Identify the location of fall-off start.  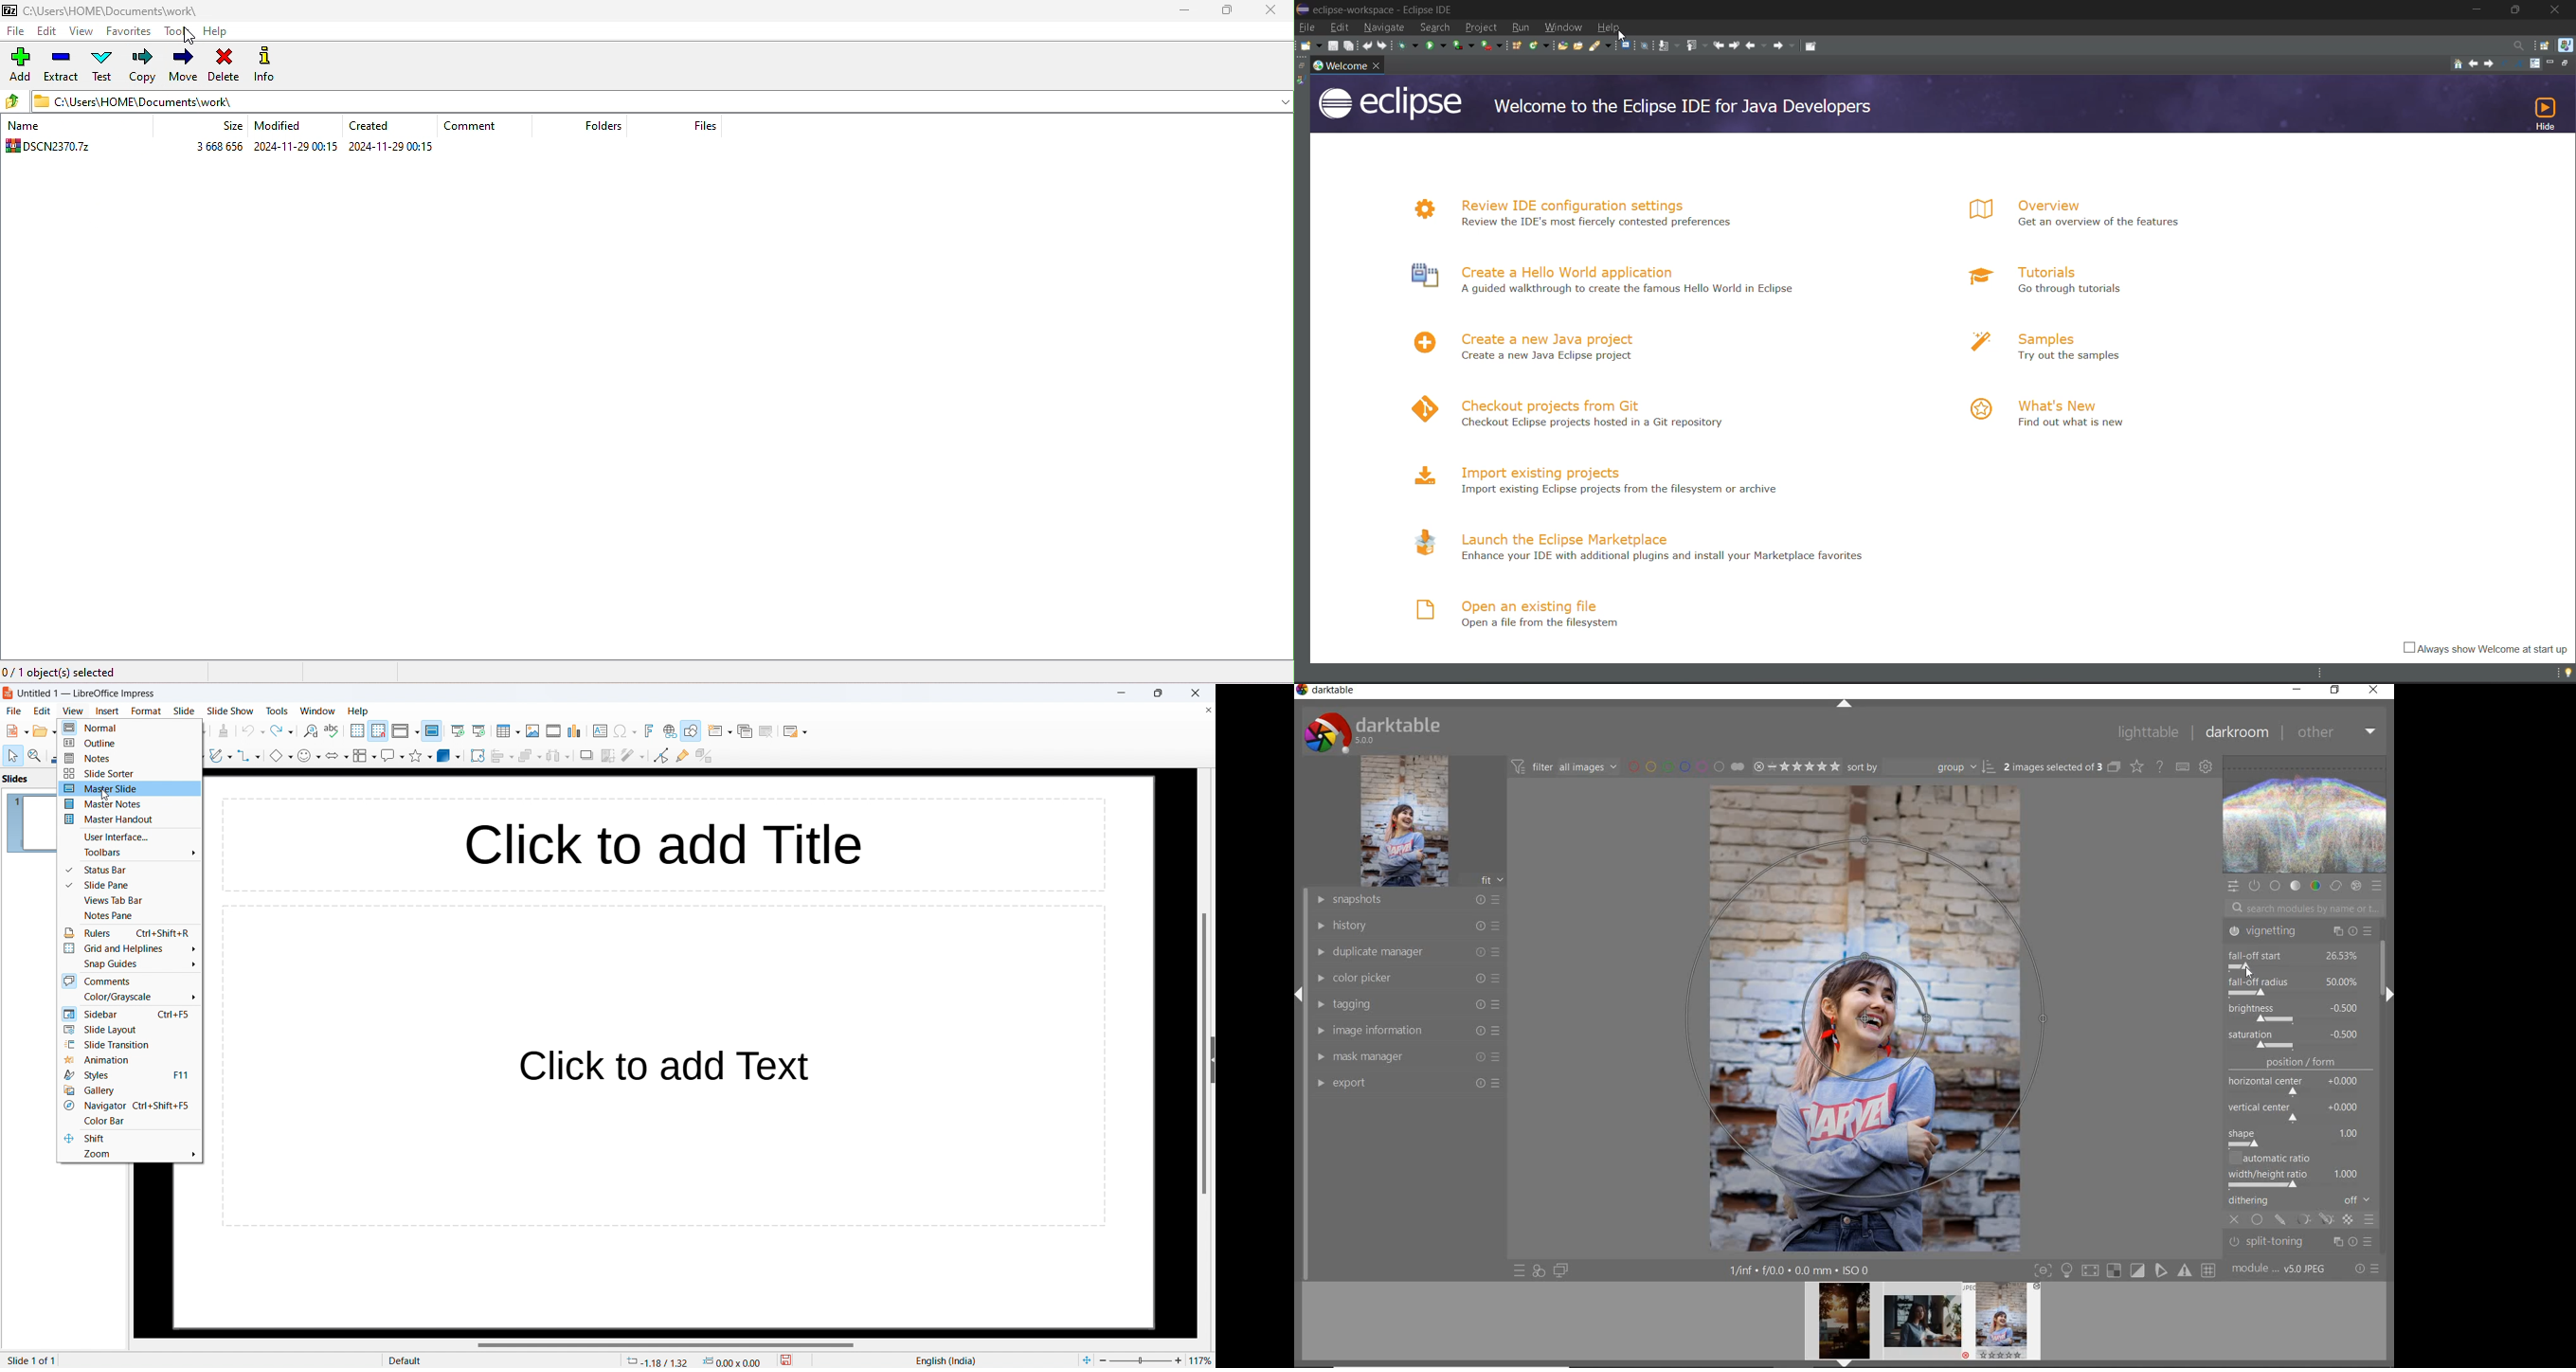
(2299, 959).